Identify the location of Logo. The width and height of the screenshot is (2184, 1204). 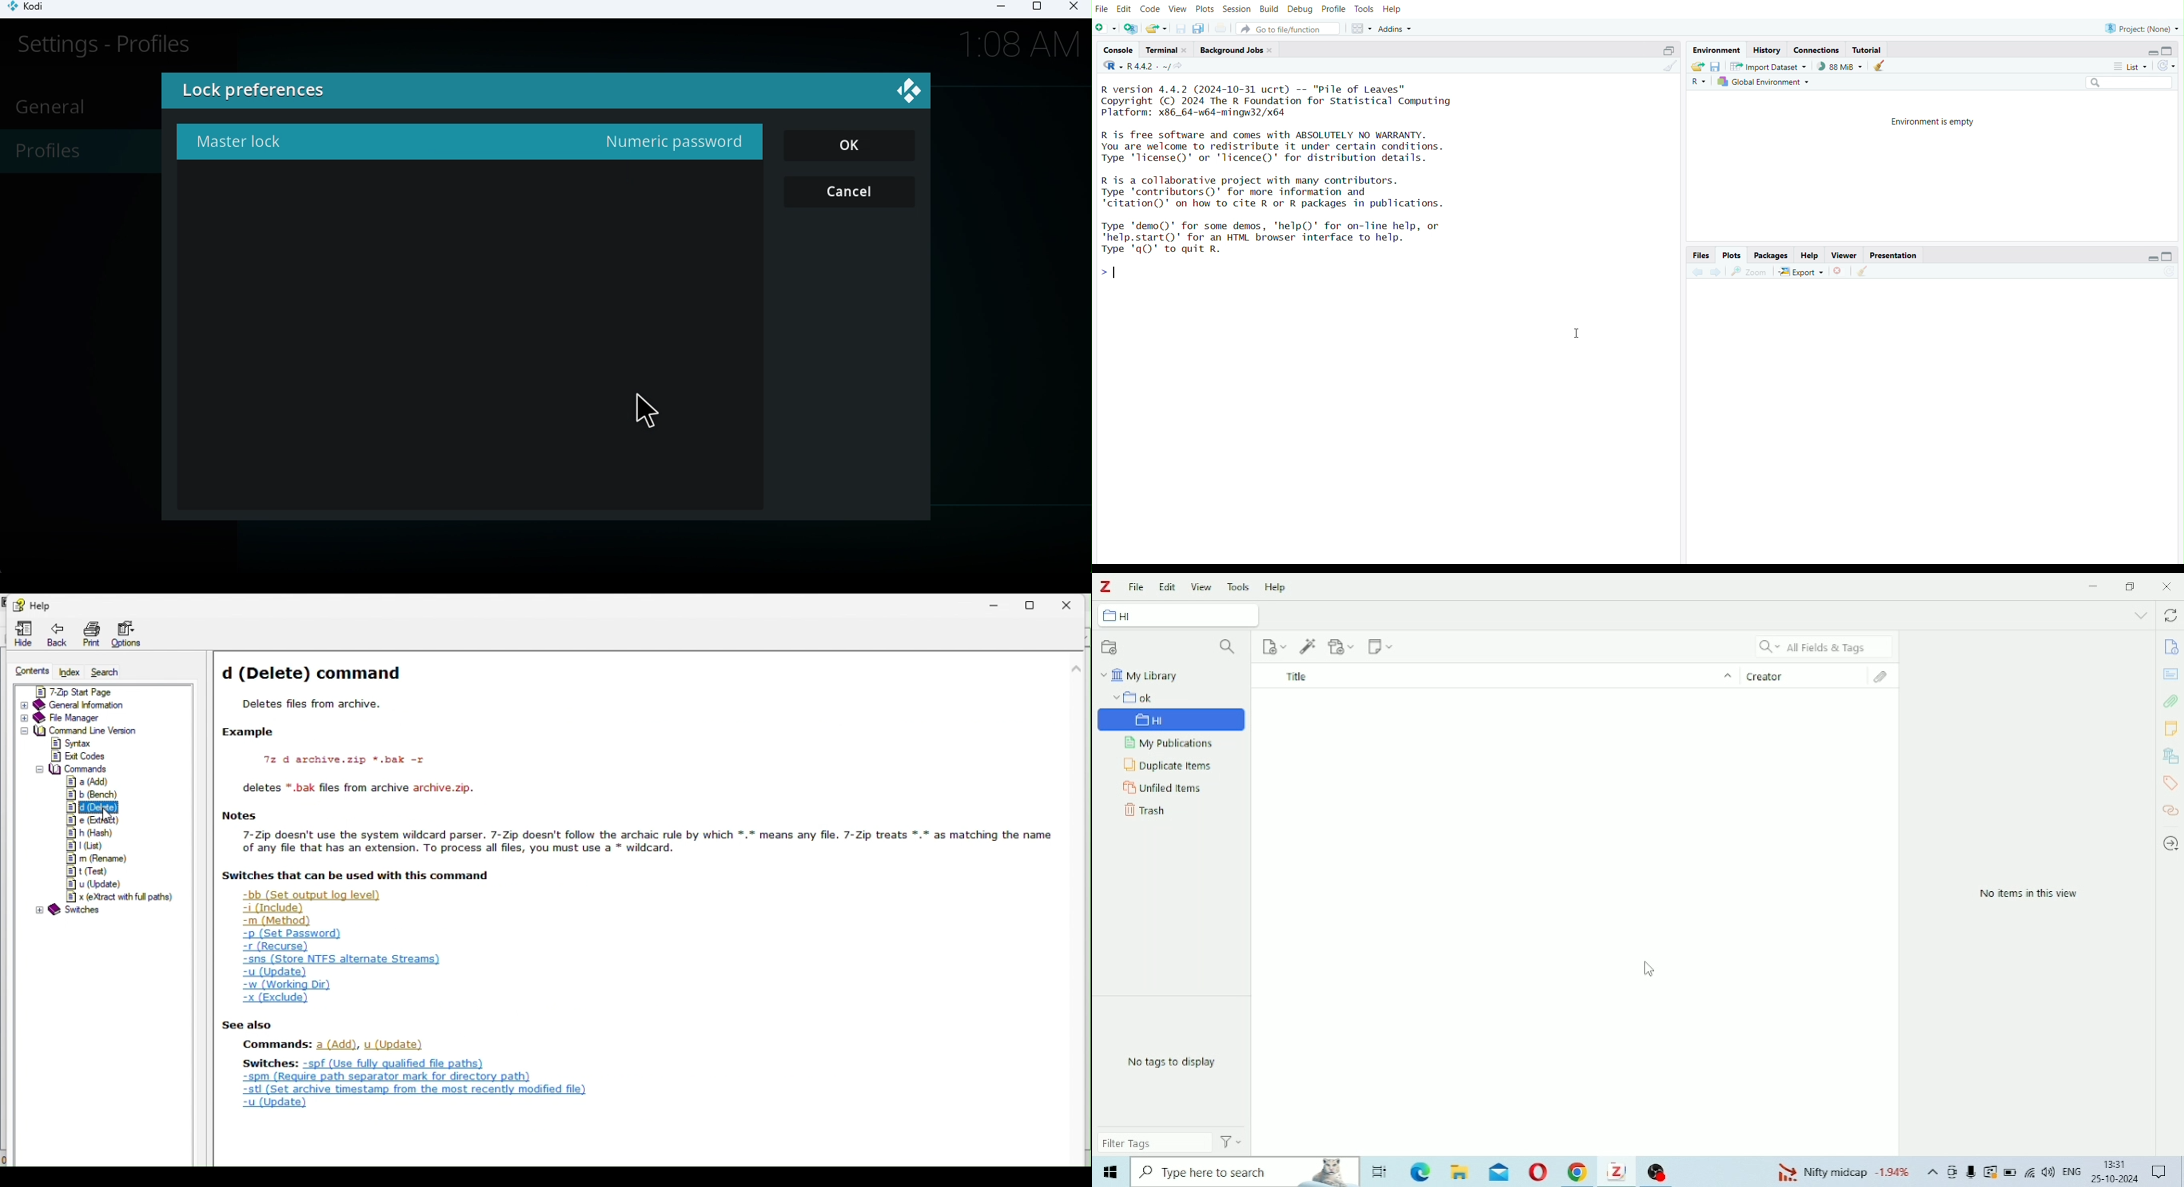
(1104, 587).